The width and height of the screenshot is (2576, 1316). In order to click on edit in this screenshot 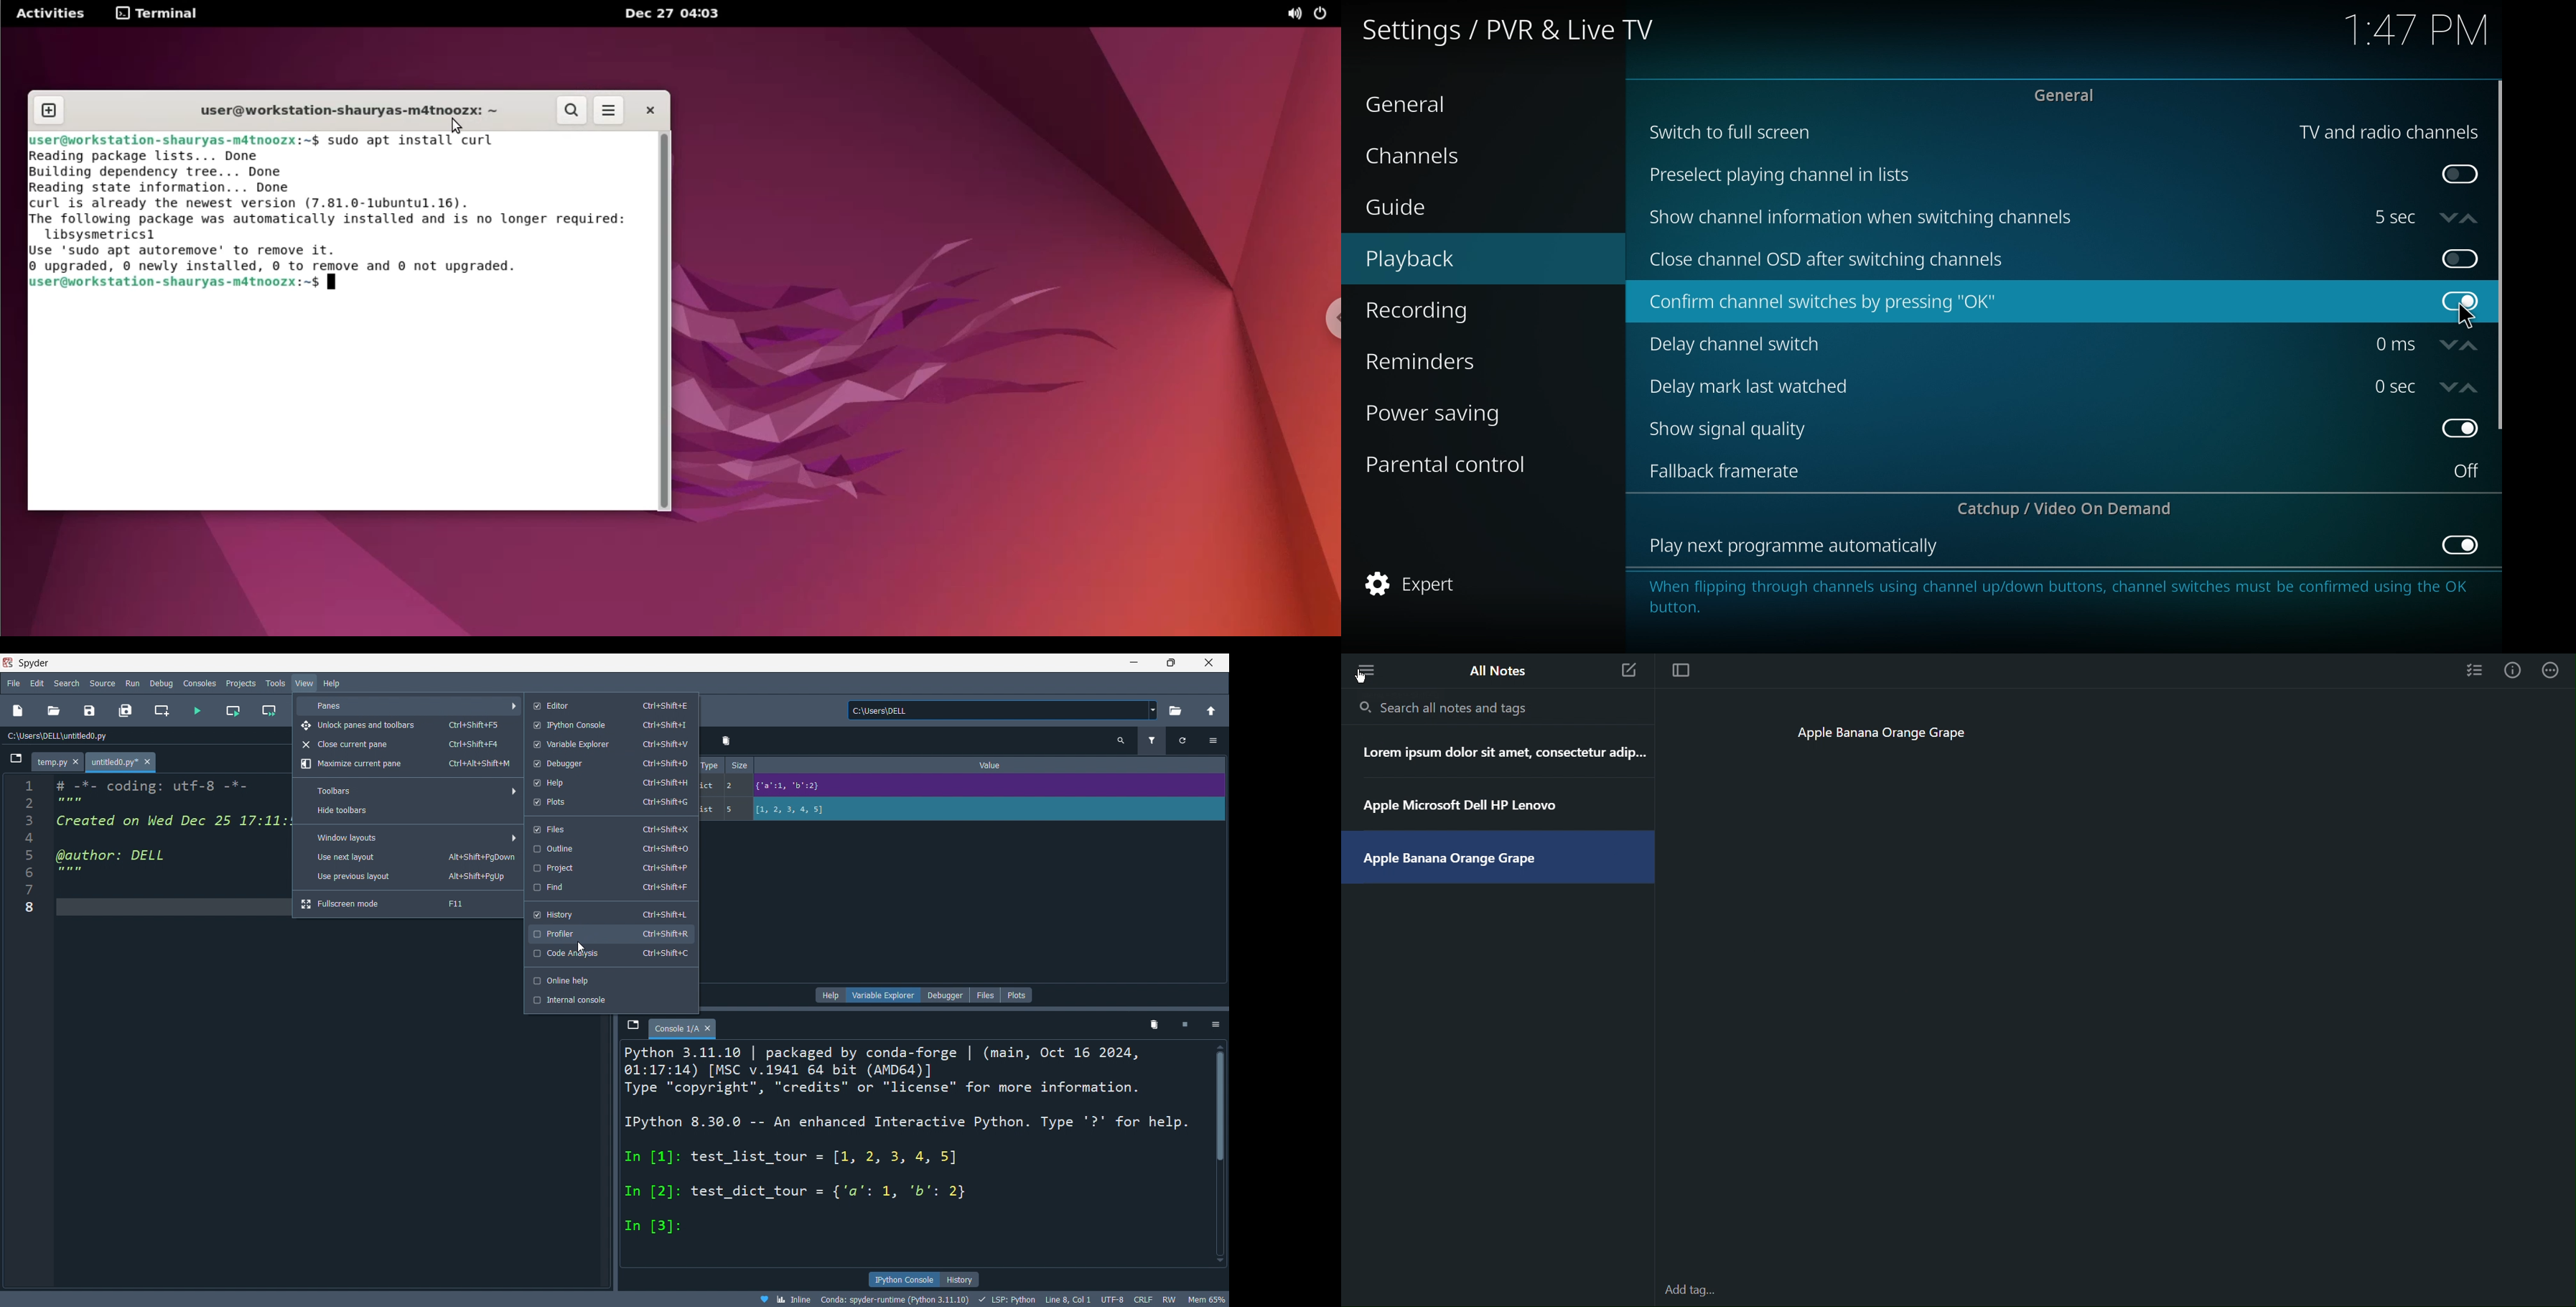, I will do `click(38, 684)`.